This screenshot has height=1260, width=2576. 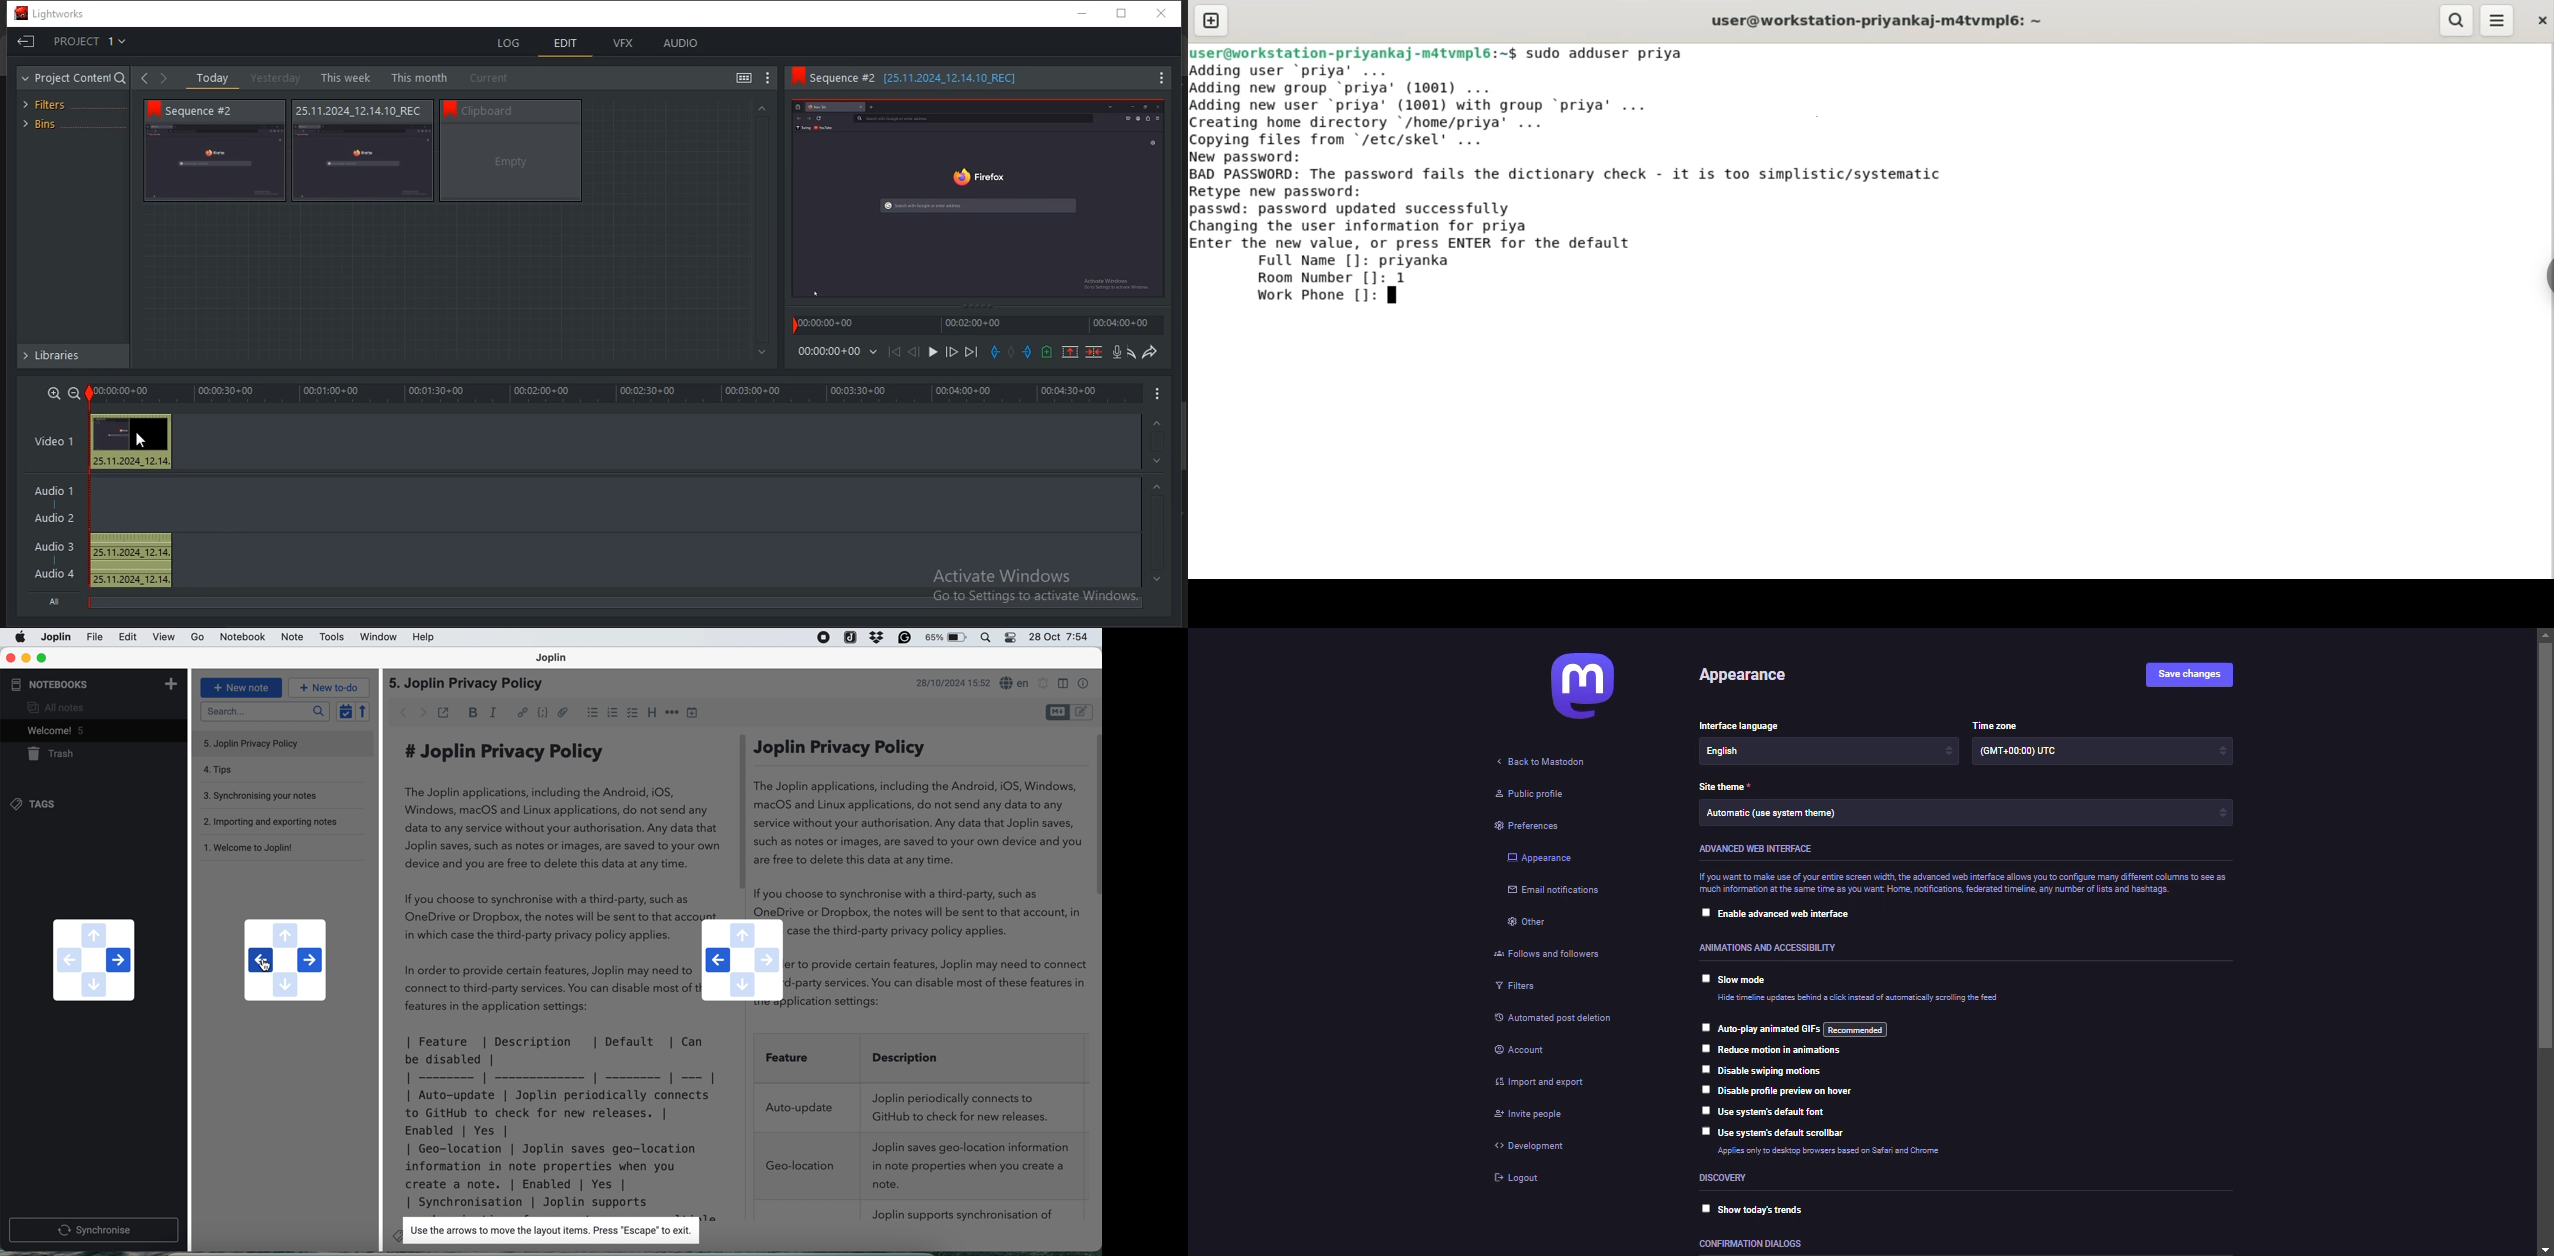 What do you see at coordinates (1156, 77) in the screenshot?
I see `Menu` at bounding box center [1156, 77].